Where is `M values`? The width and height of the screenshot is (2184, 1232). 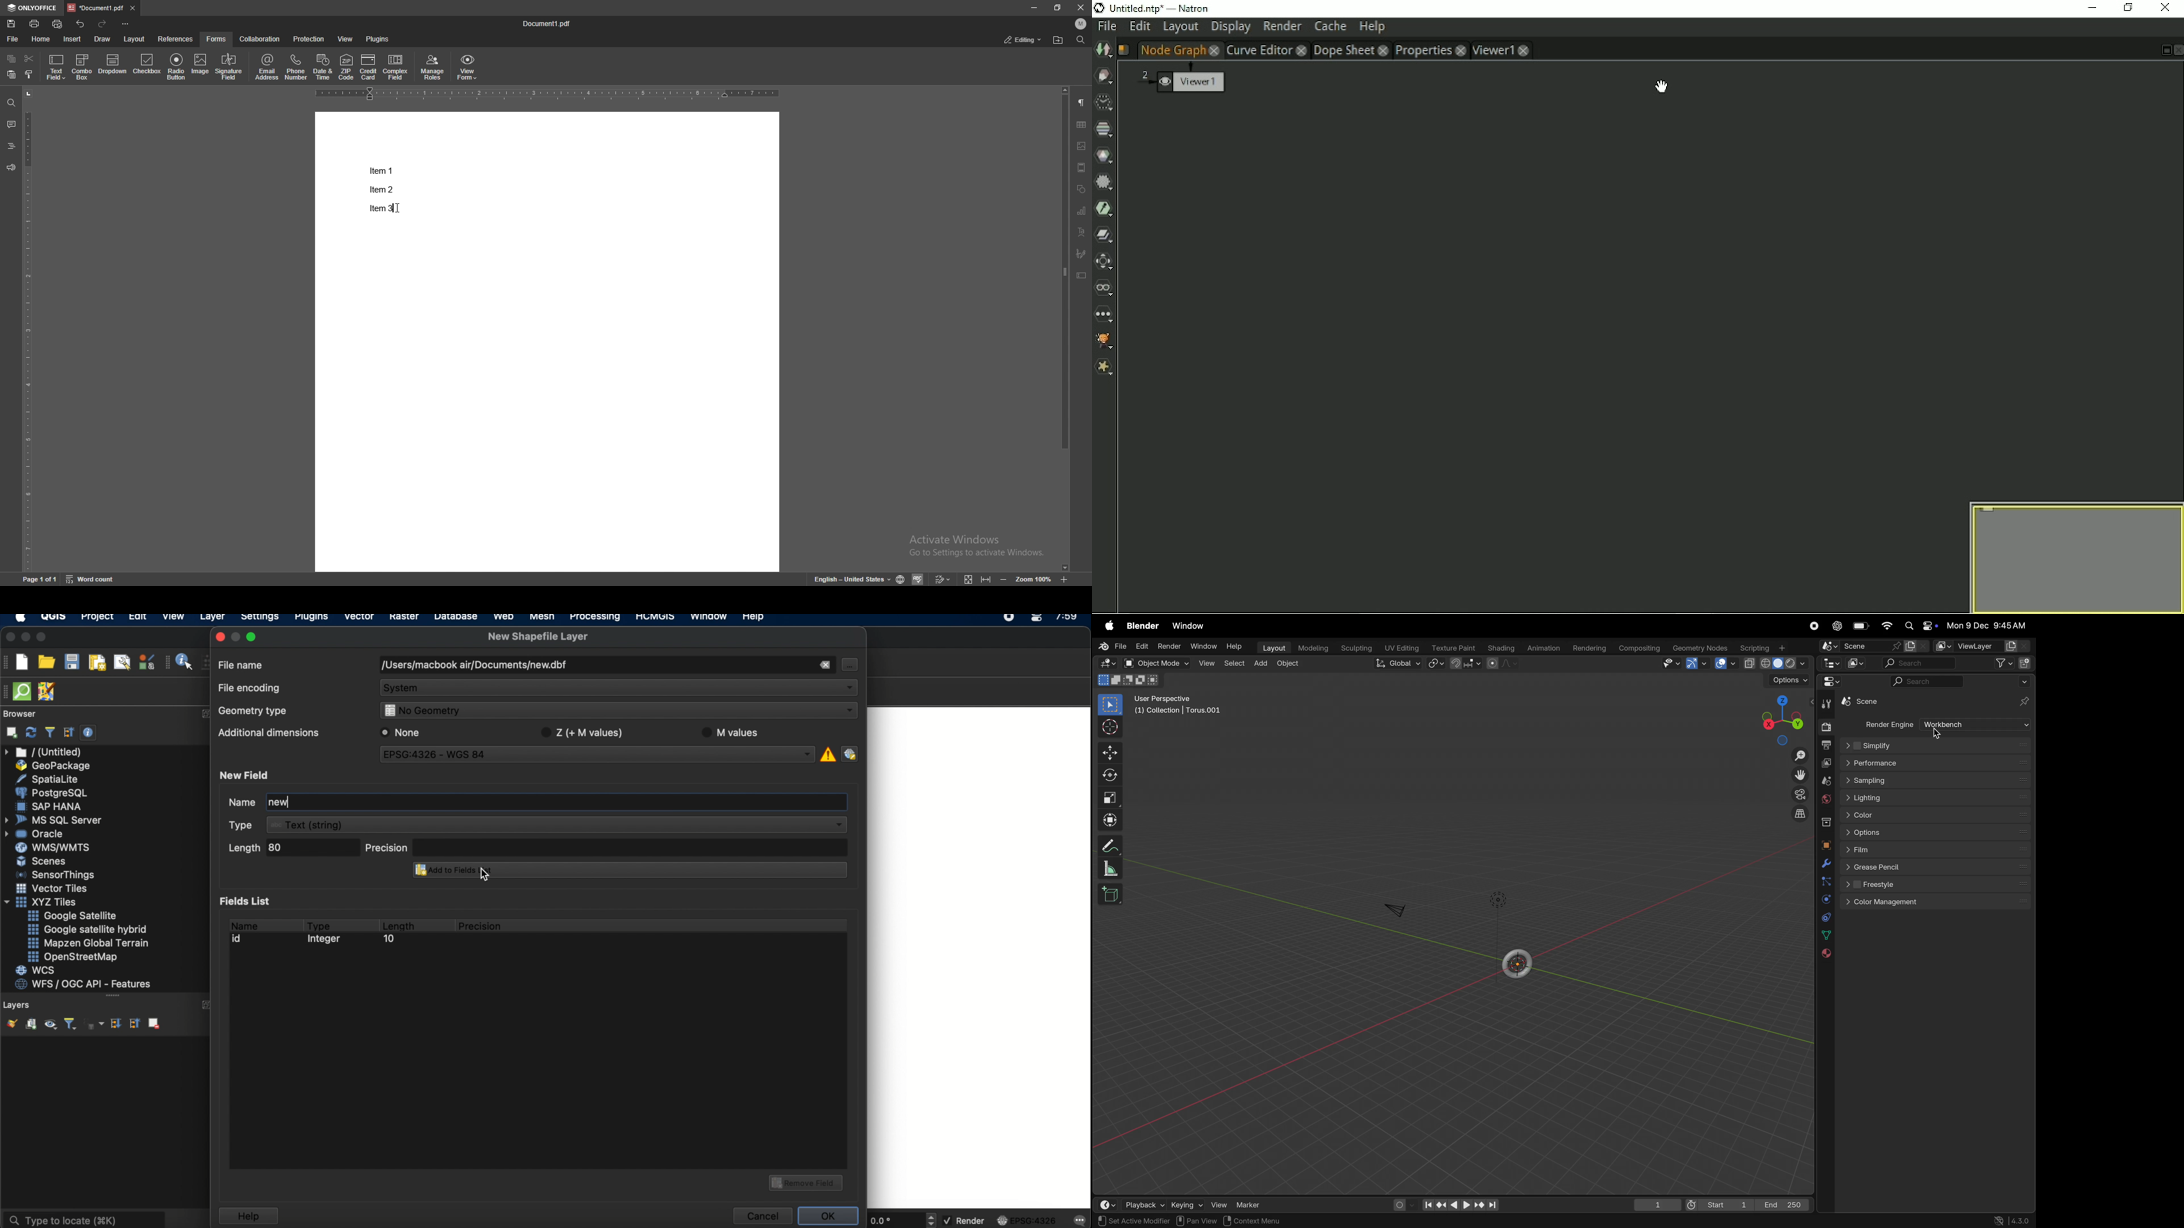 M values is located at coordinates (736, 732).